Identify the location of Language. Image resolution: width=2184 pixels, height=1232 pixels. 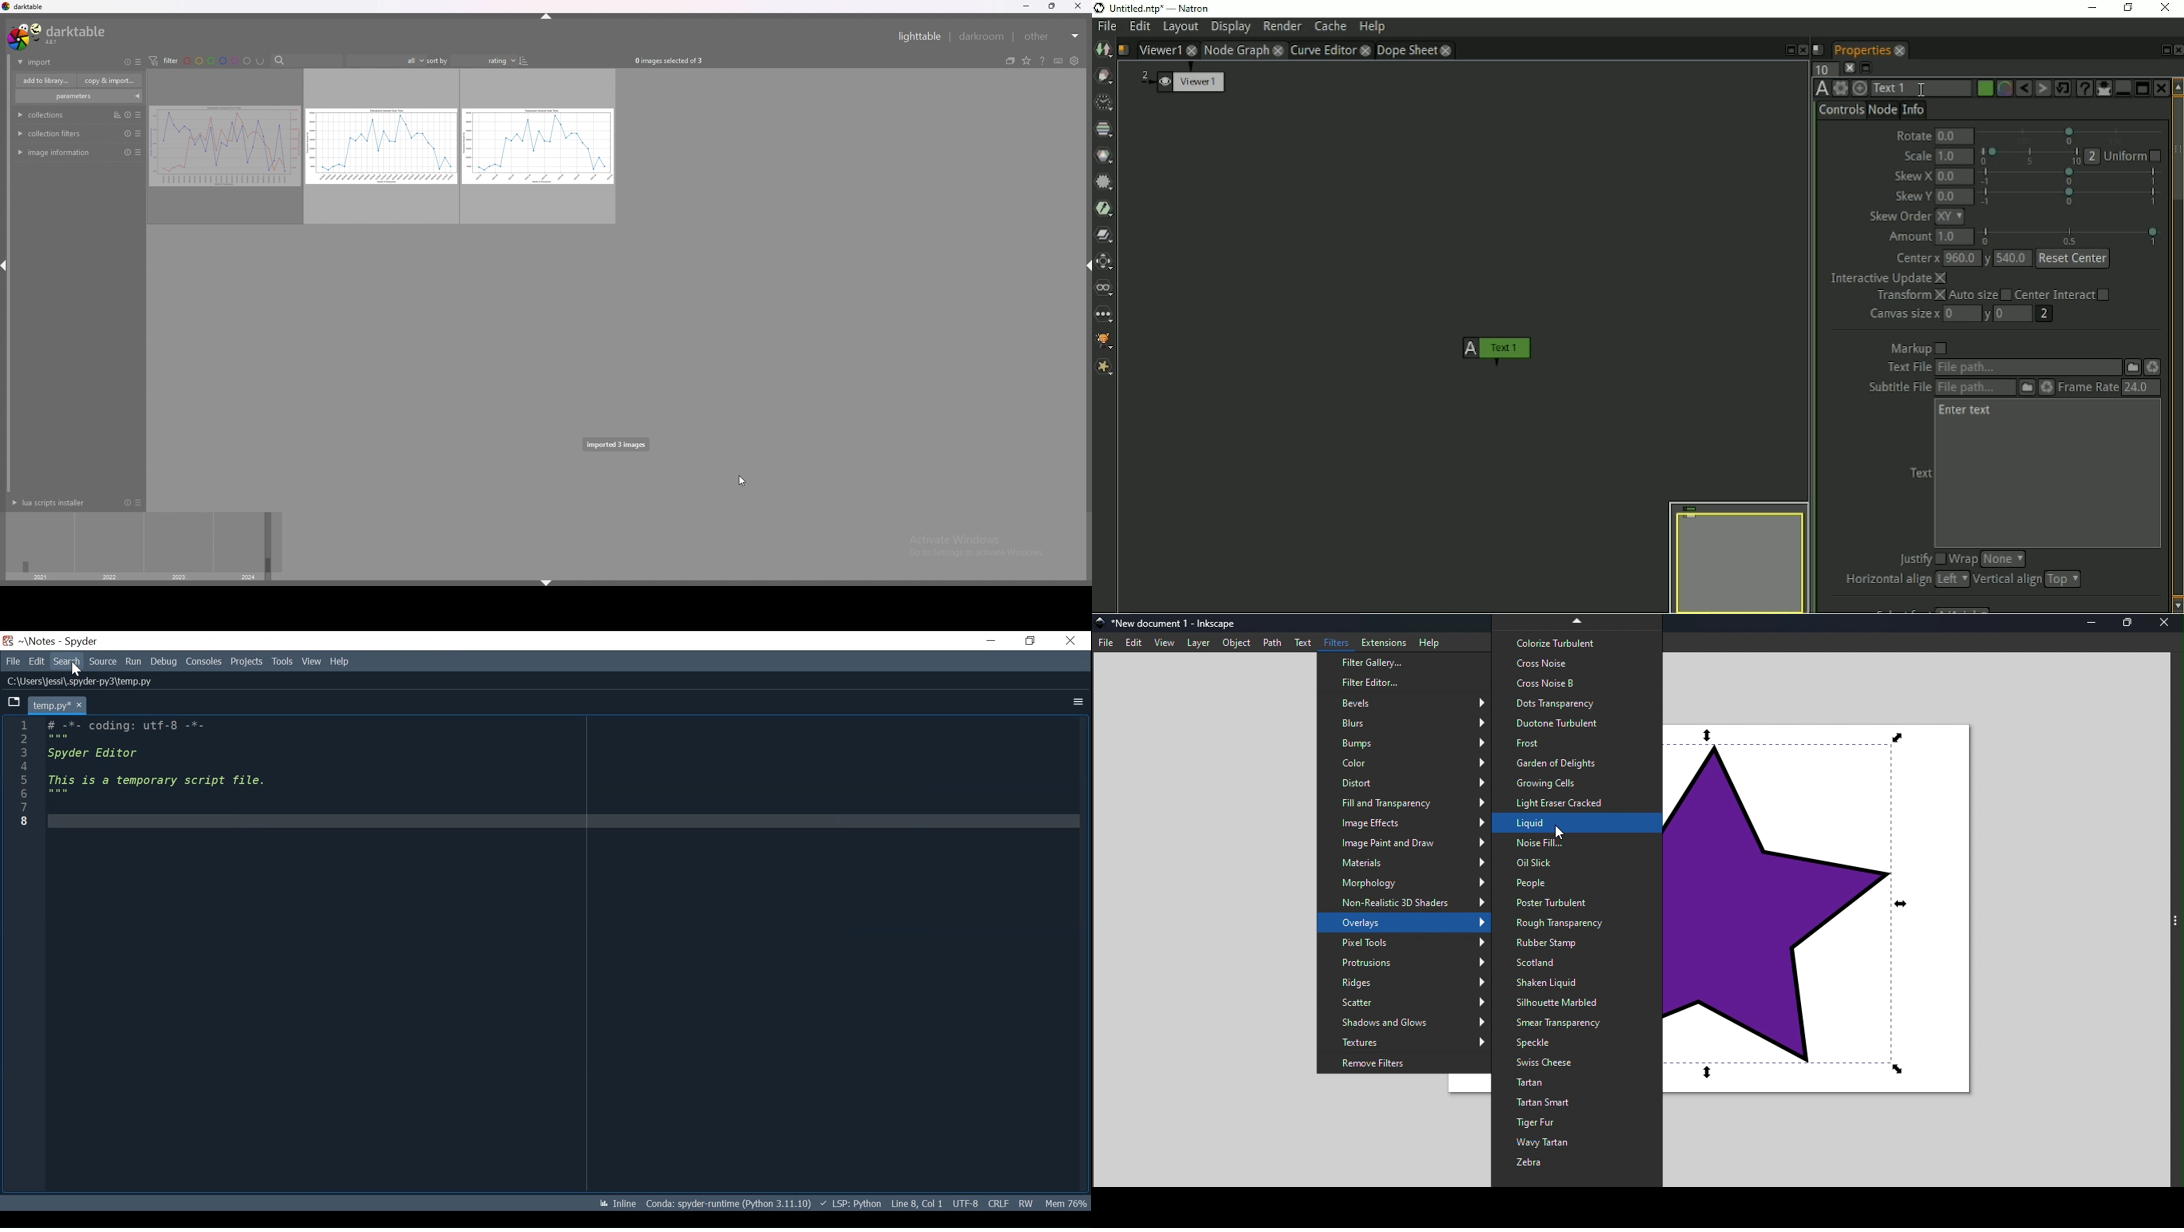
(856, 1204).